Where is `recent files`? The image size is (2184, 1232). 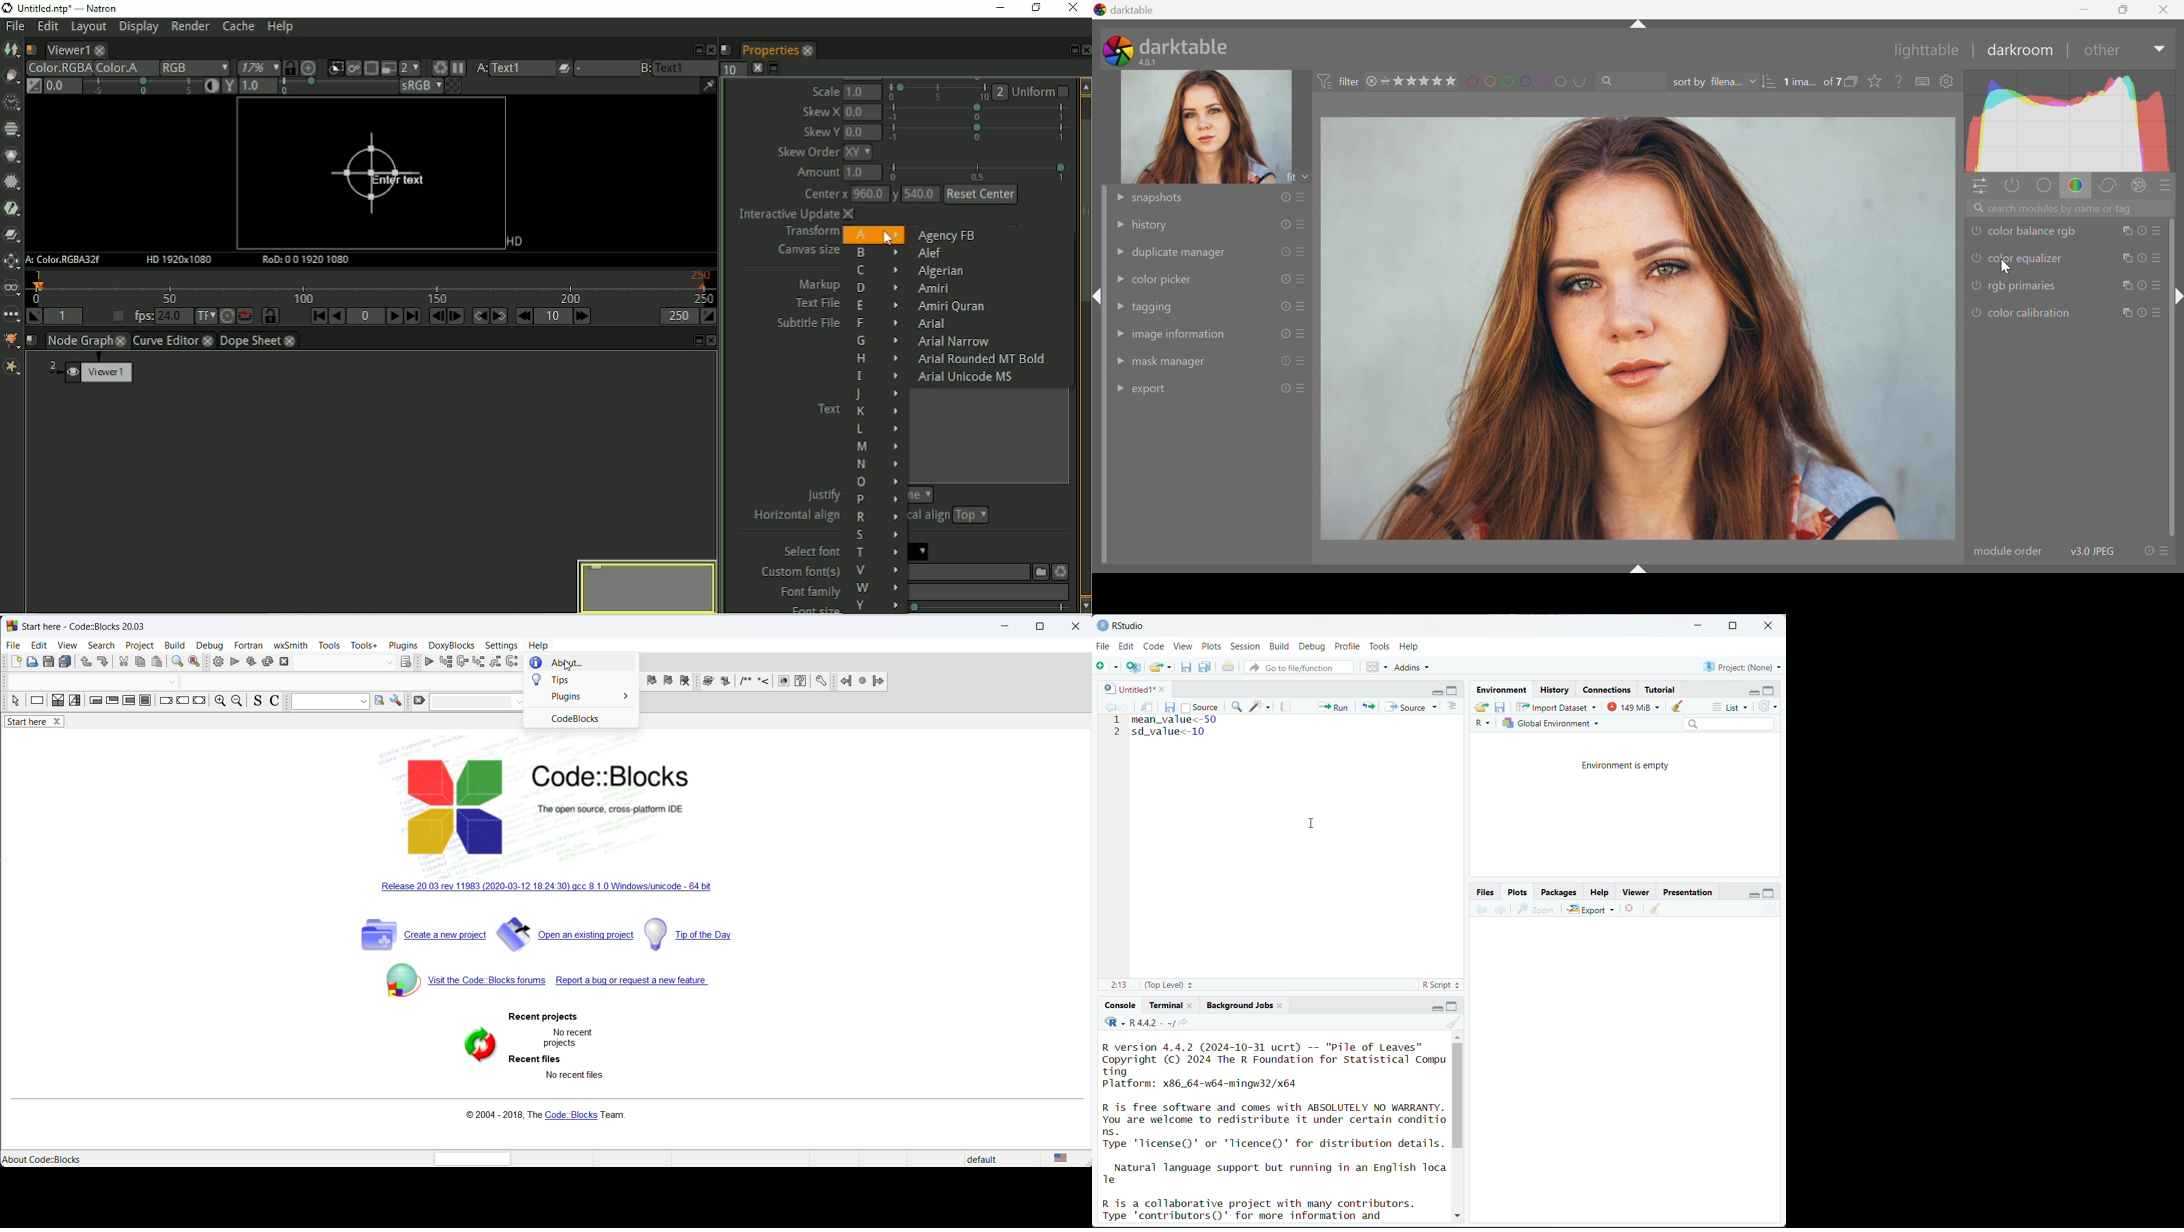
recent files is located at coordinates (534, 1059).